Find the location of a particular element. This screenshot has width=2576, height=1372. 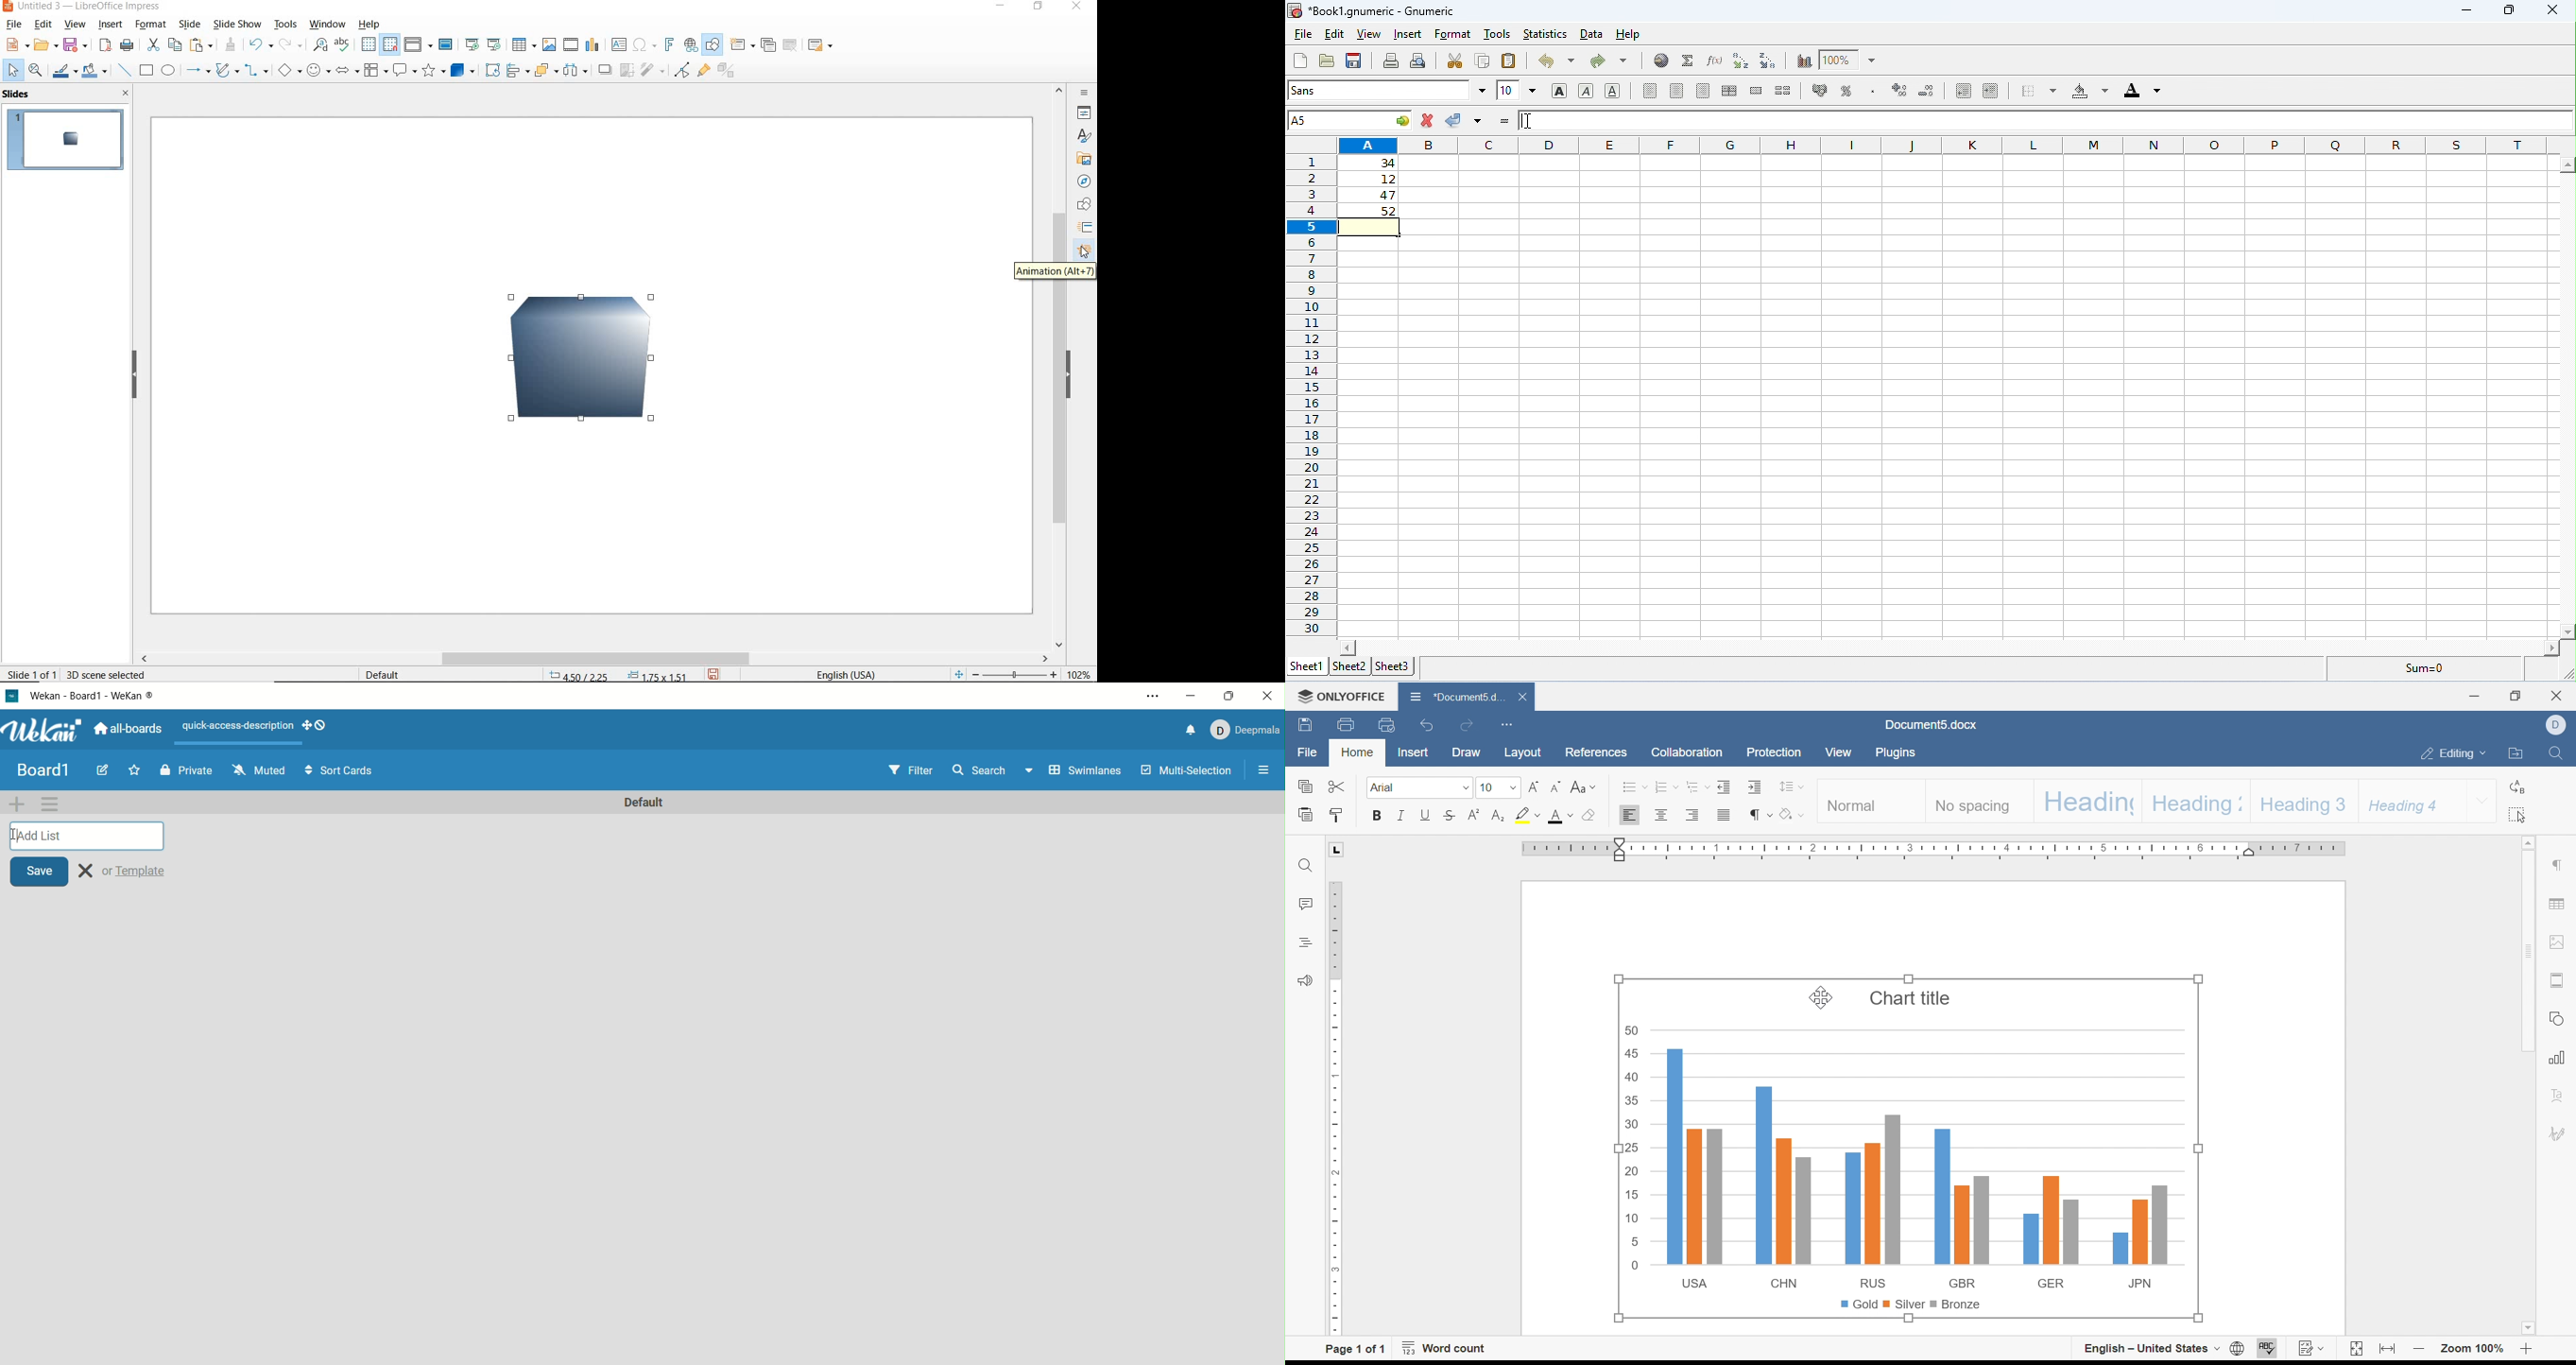

font color is located at coordinates (1560, 816).